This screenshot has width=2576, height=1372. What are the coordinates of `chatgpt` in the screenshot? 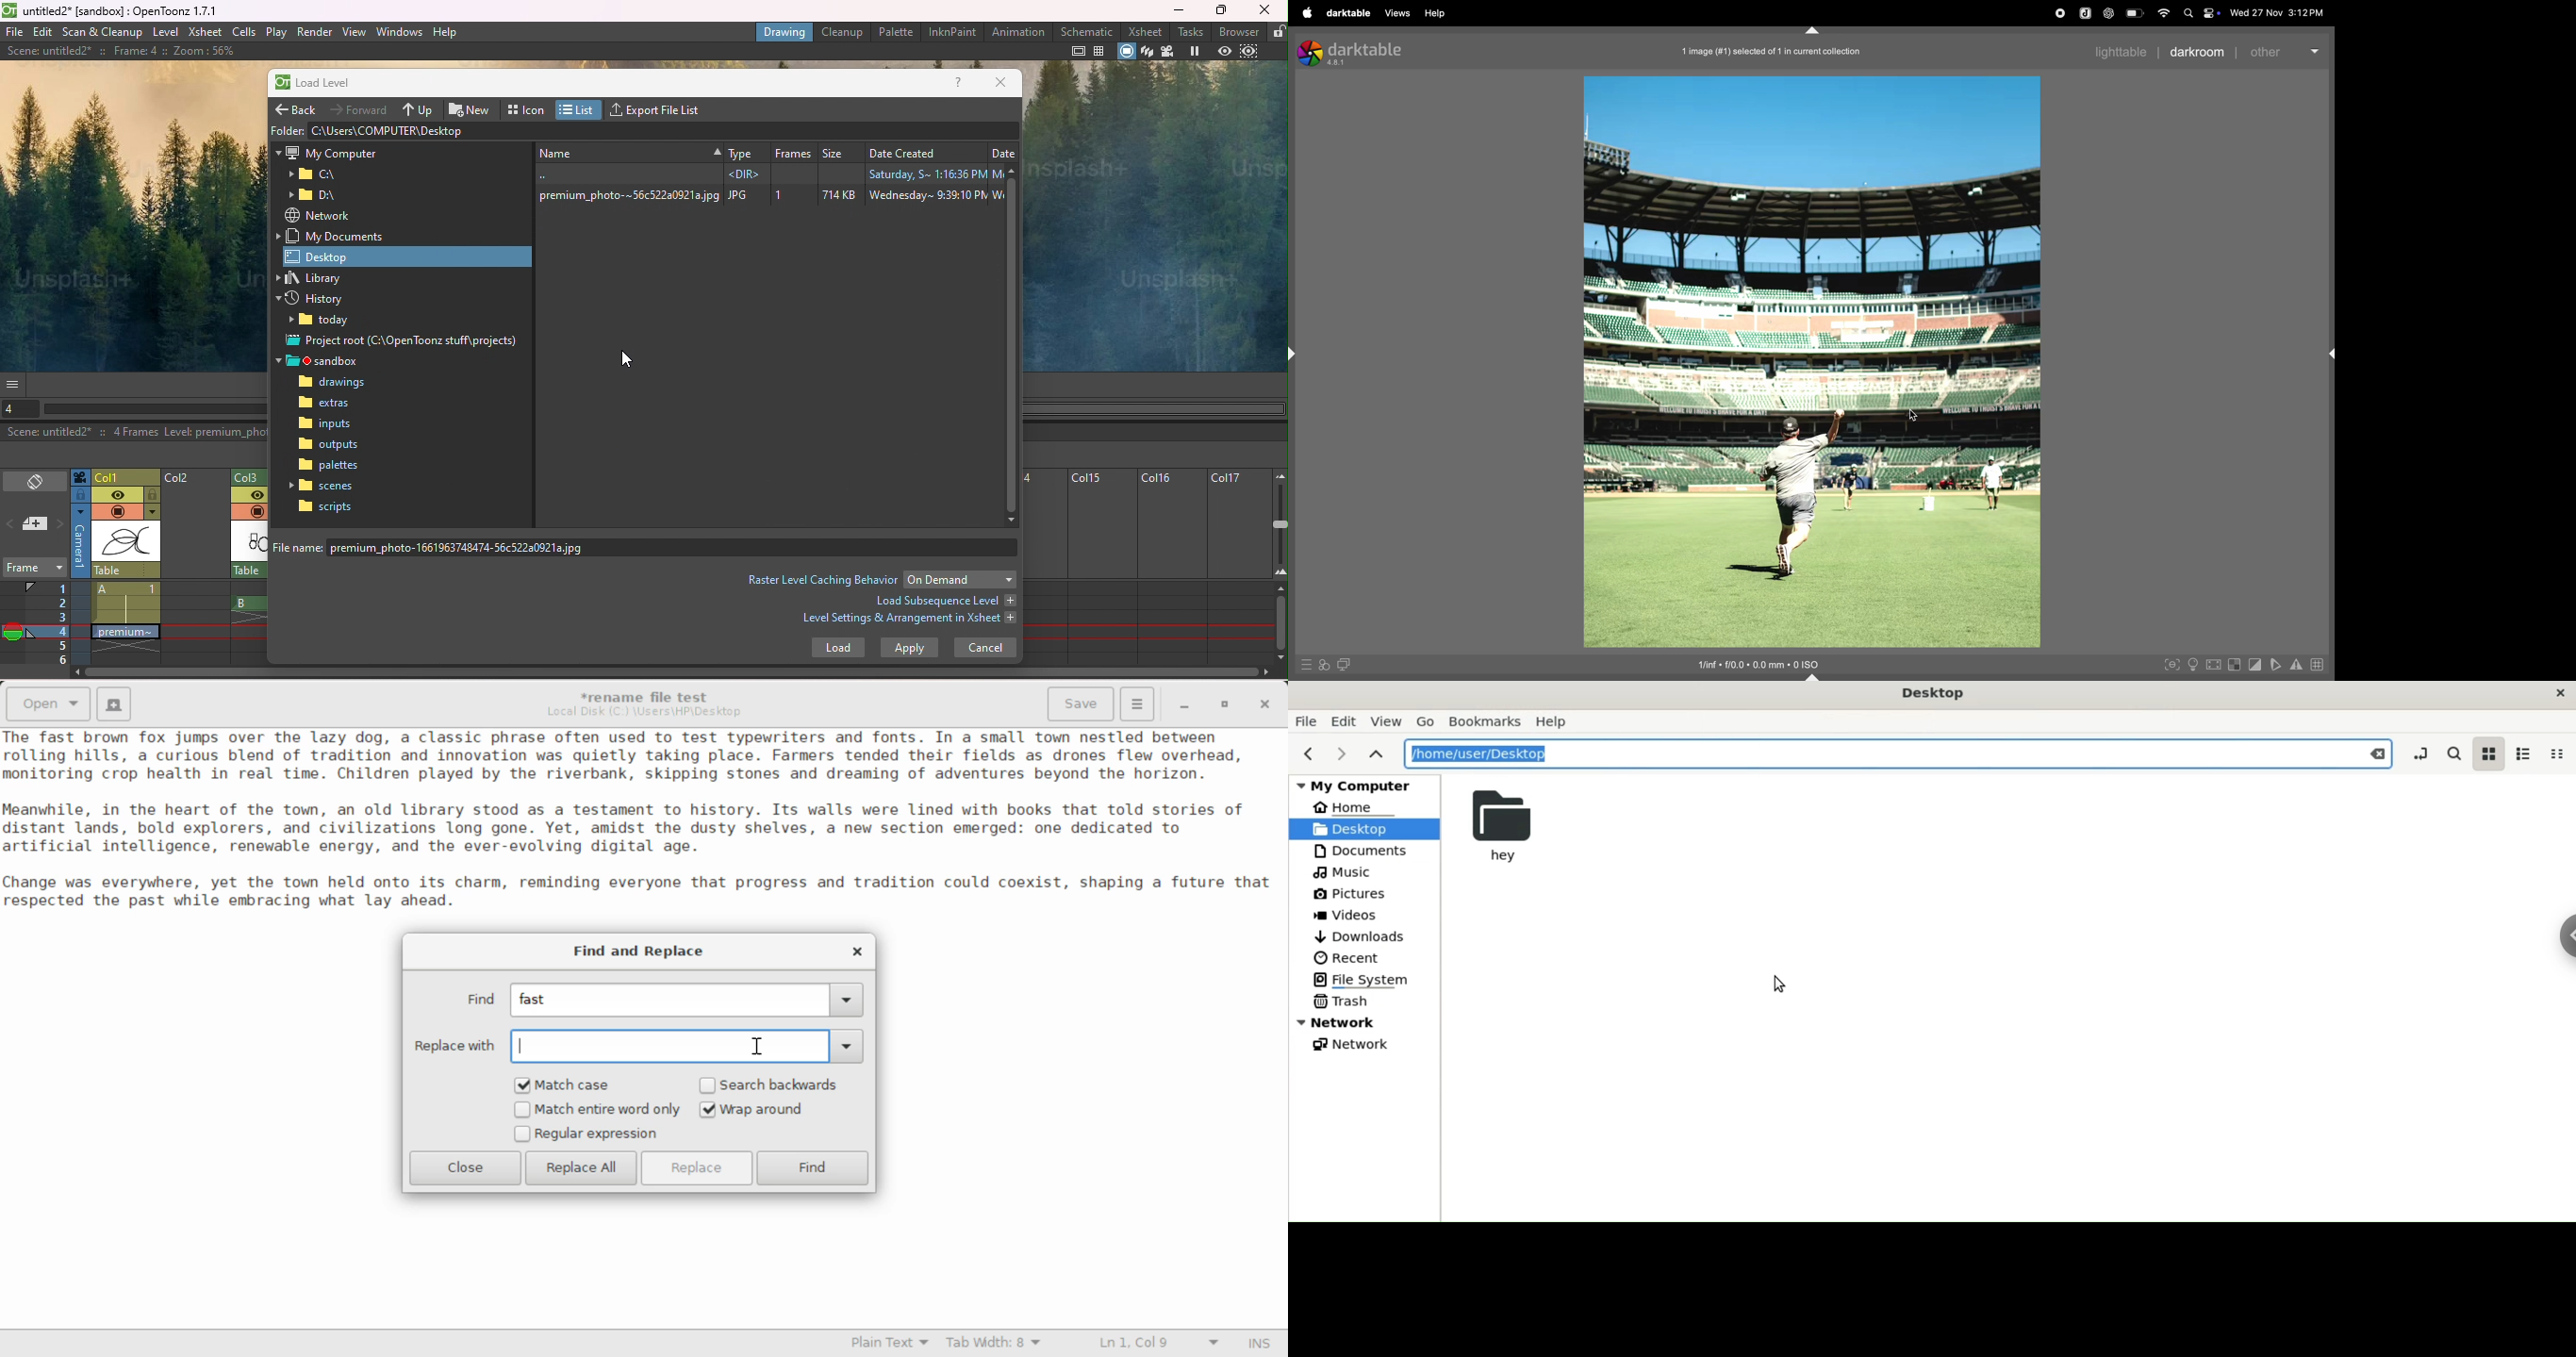 It's located at (2109, 12).